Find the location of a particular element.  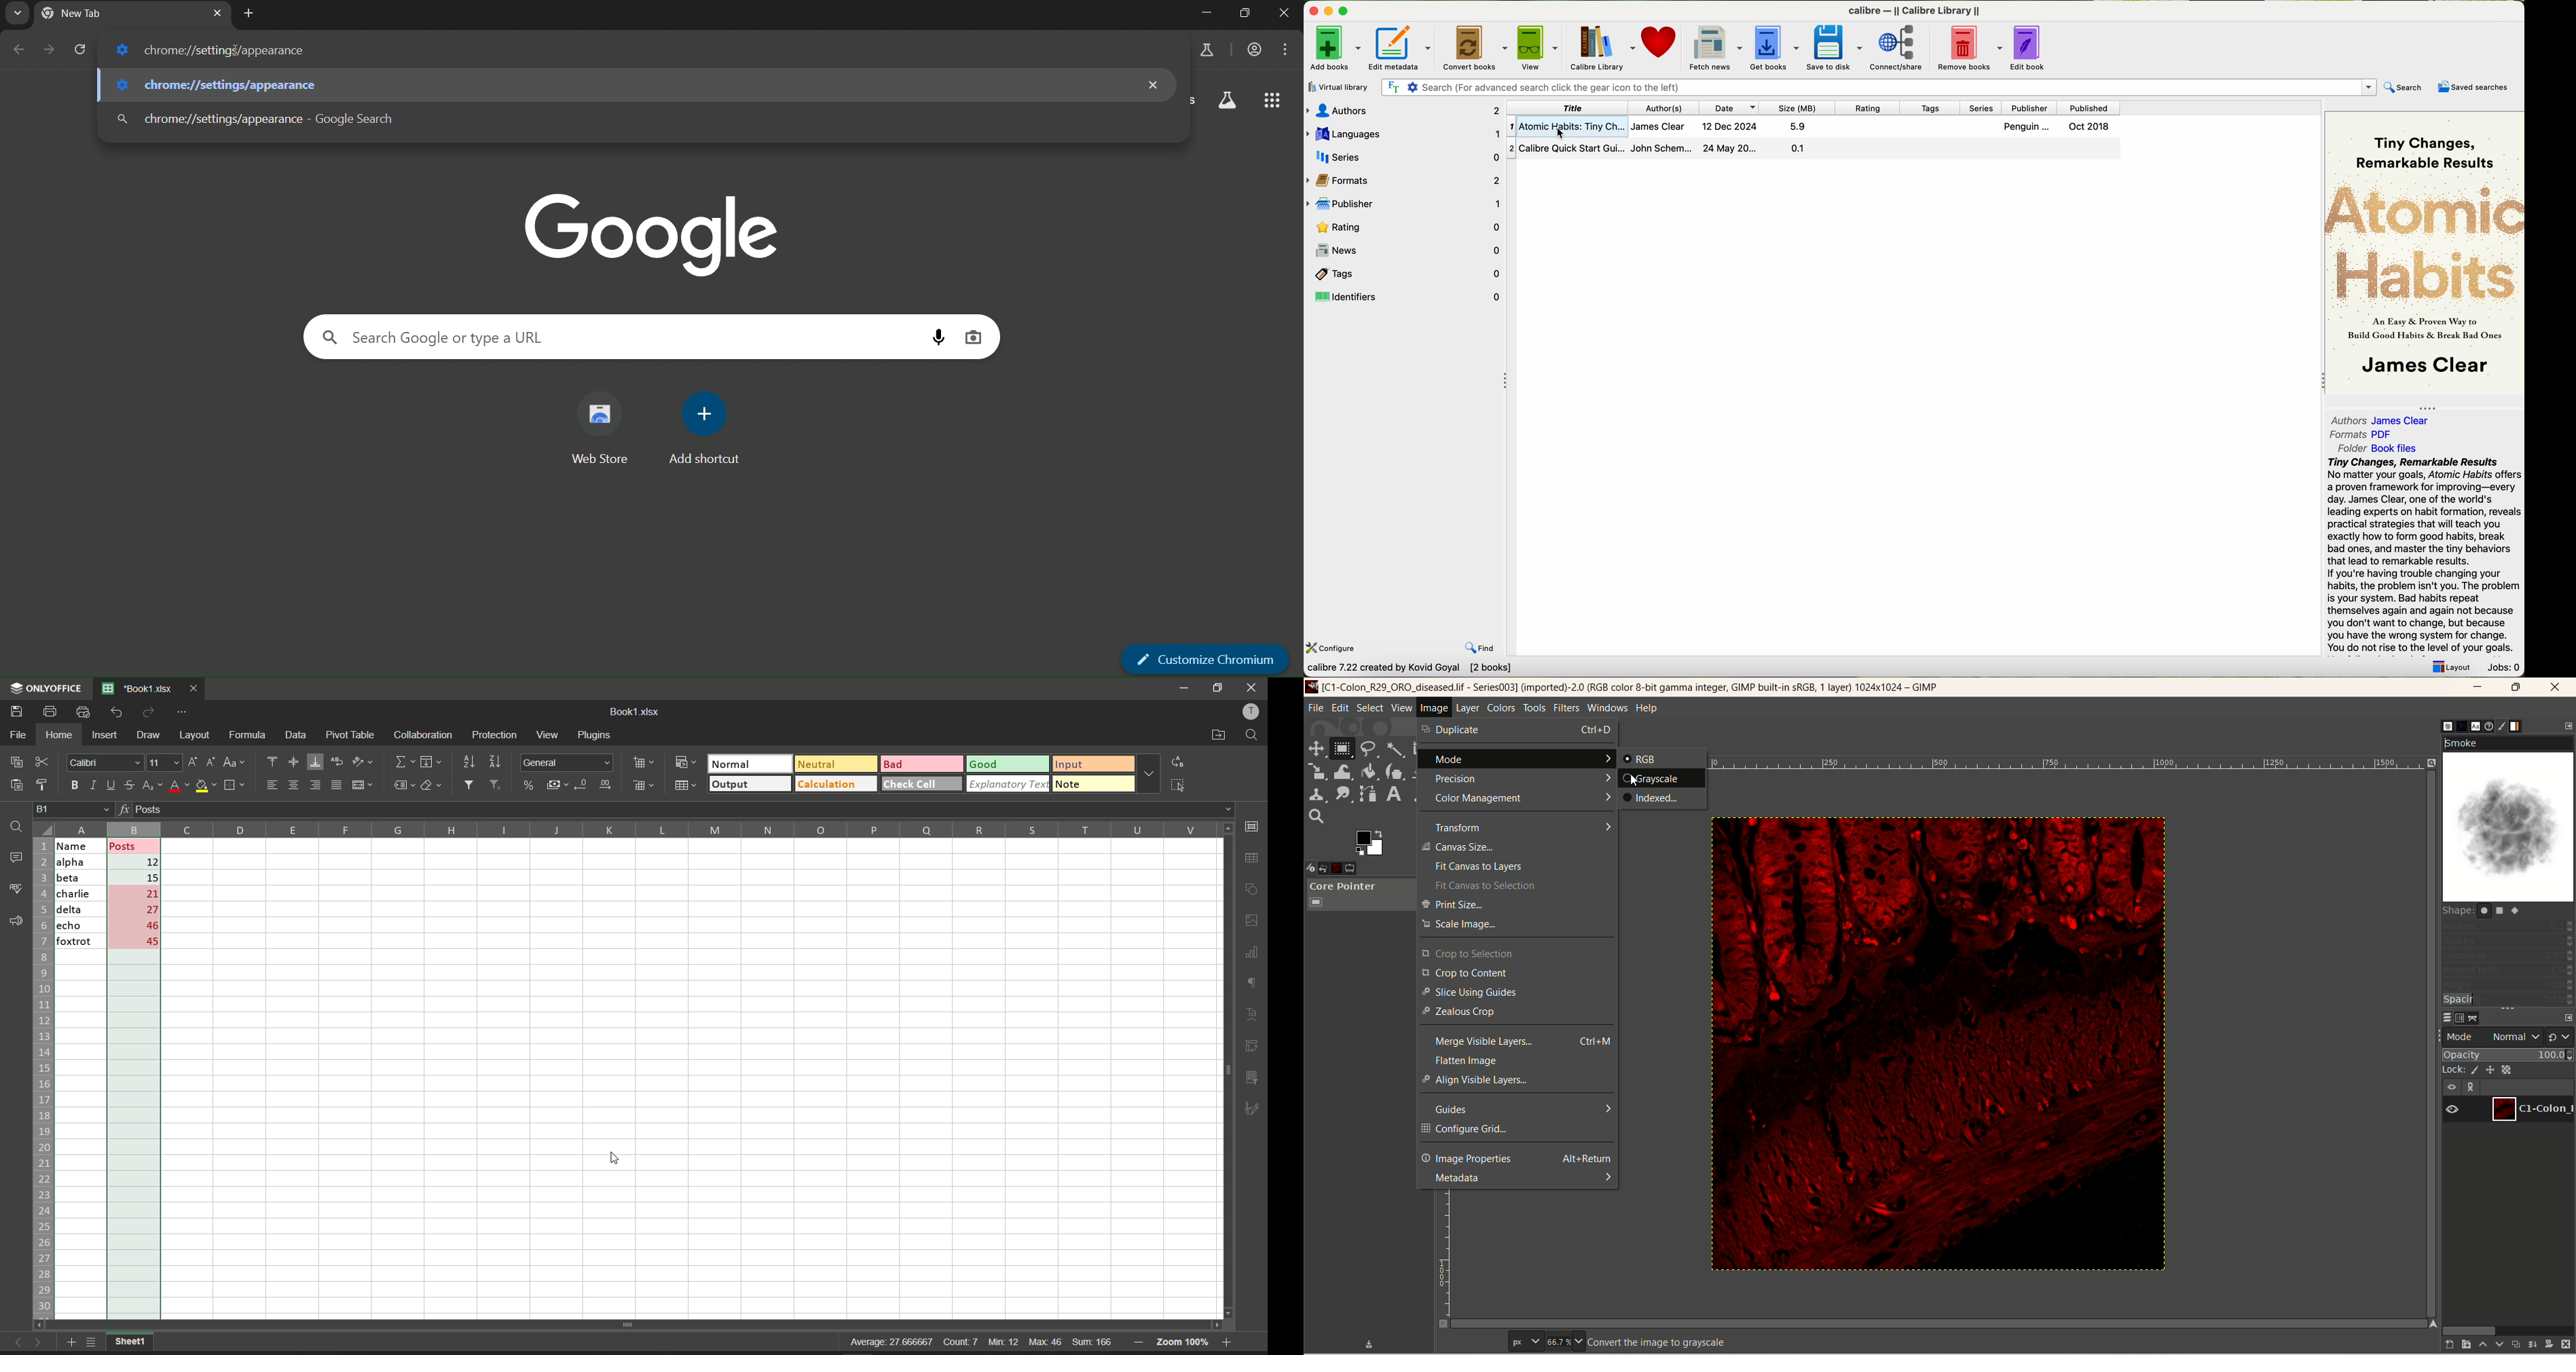

minimize is located at coordinates (1209, 13).